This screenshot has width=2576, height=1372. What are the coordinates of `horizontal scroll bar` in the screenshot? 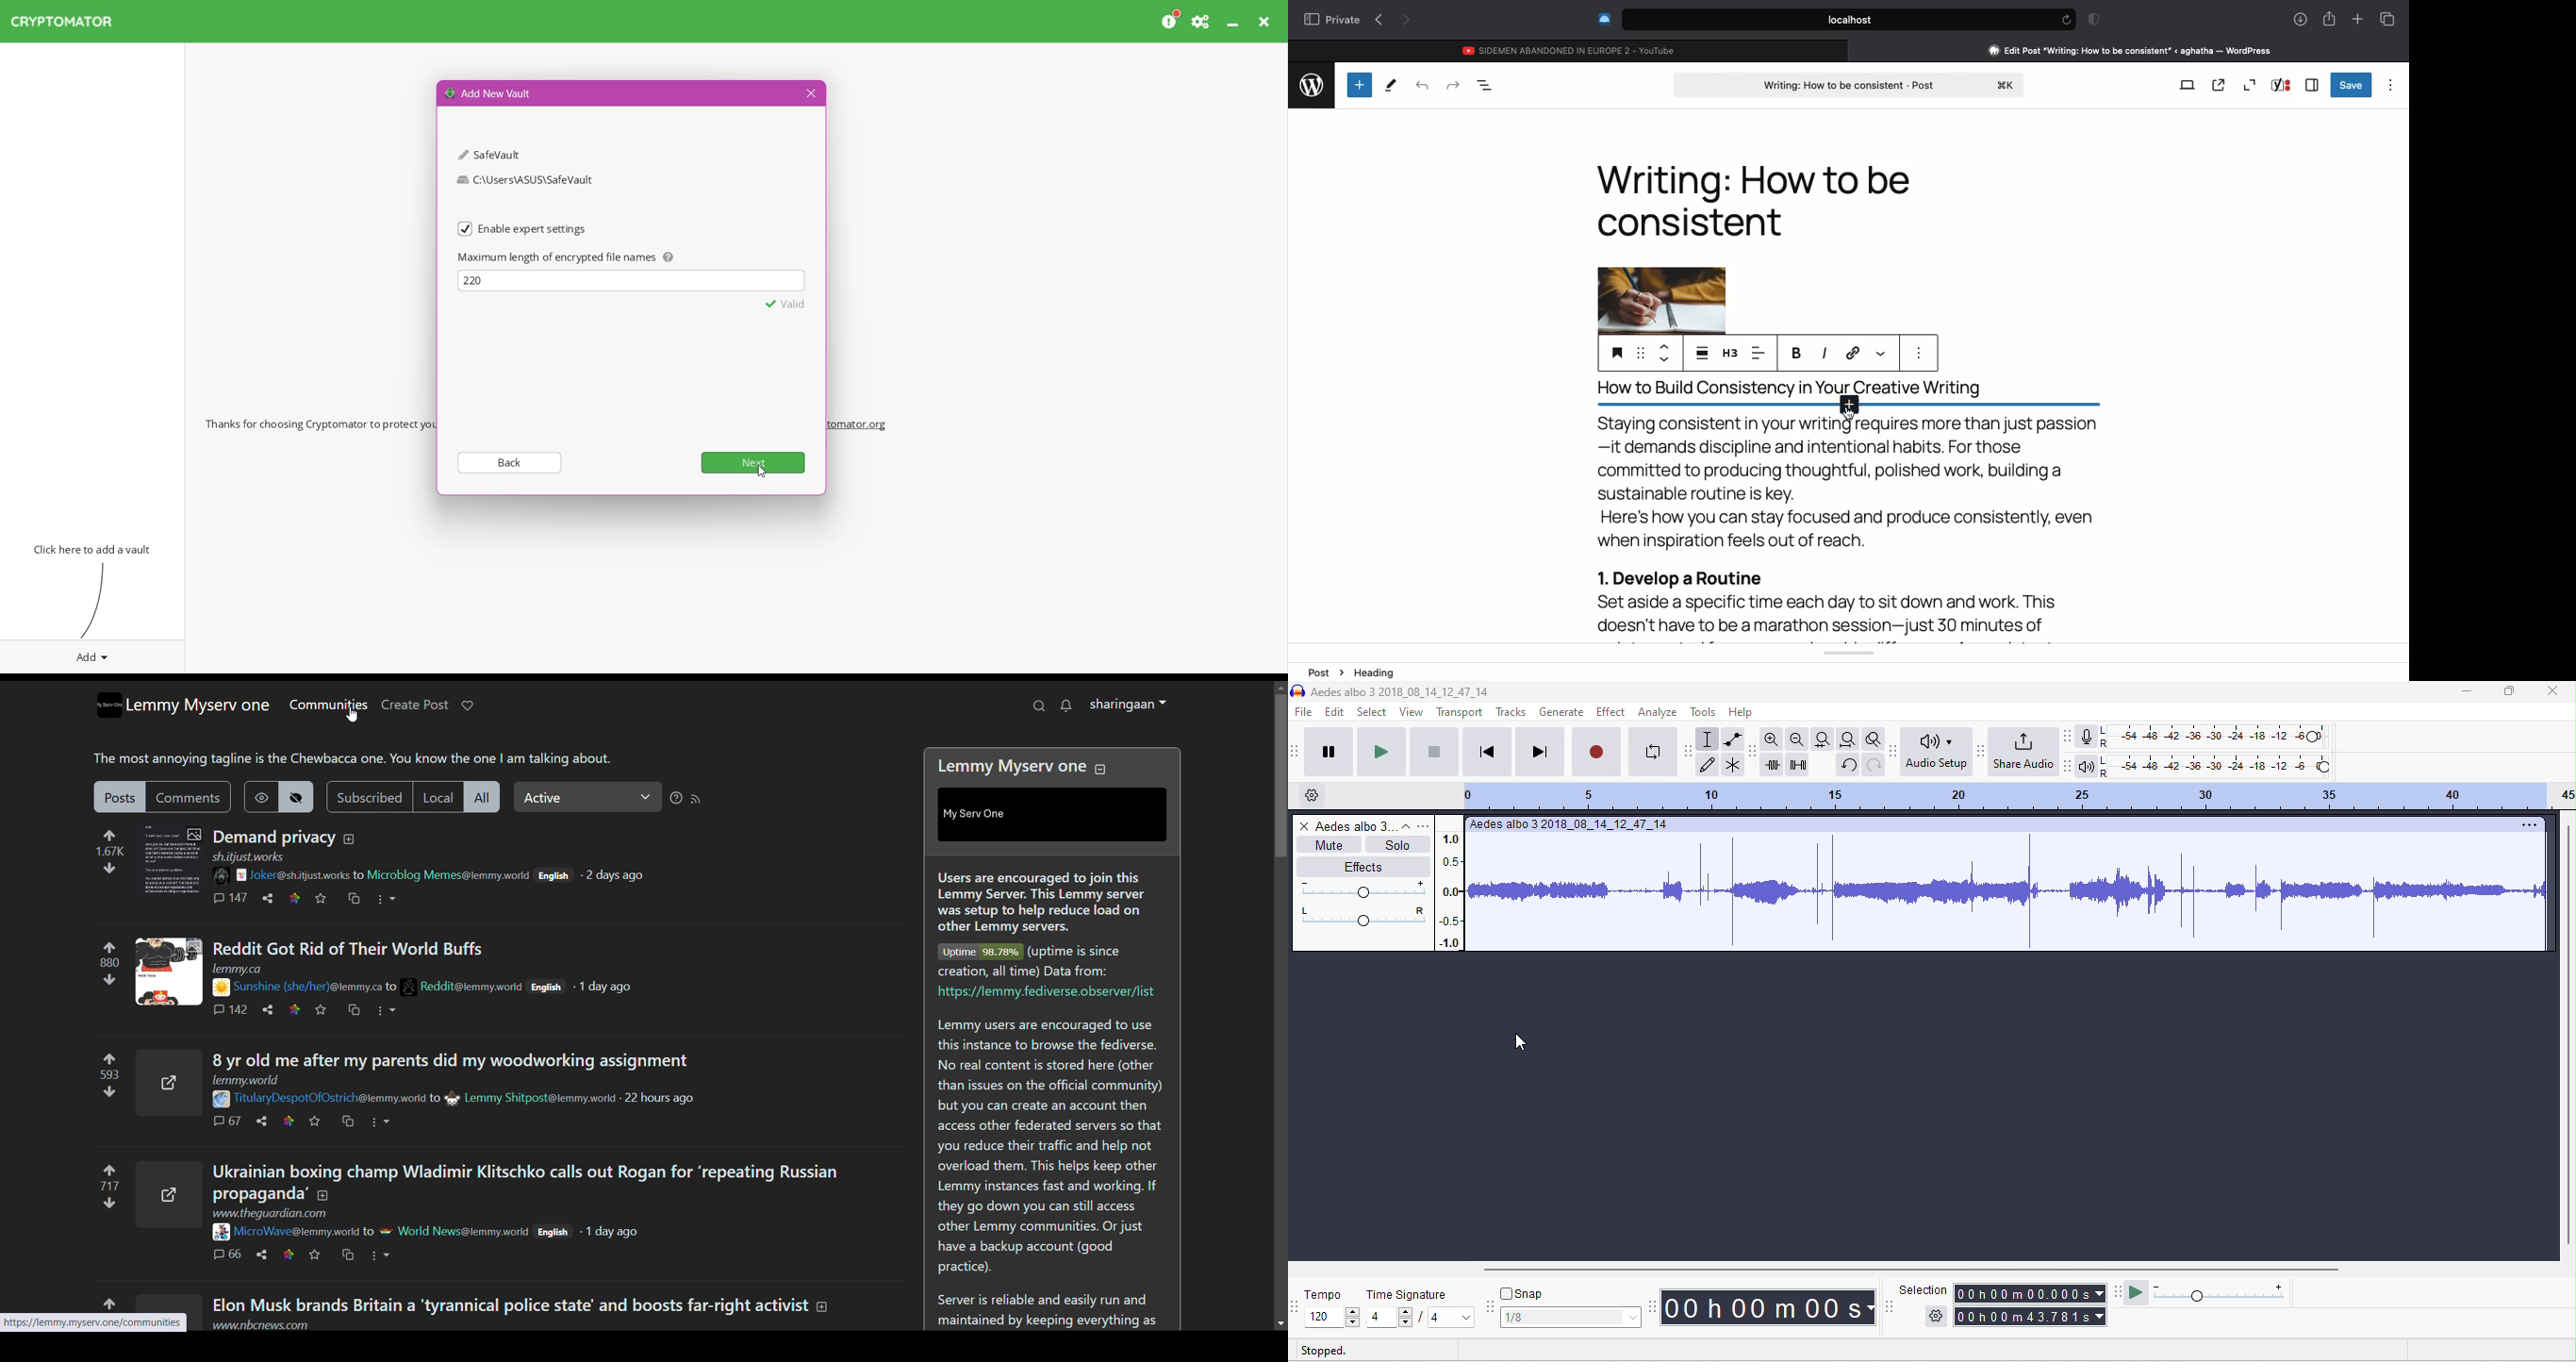 It's located at (1894, 1271).